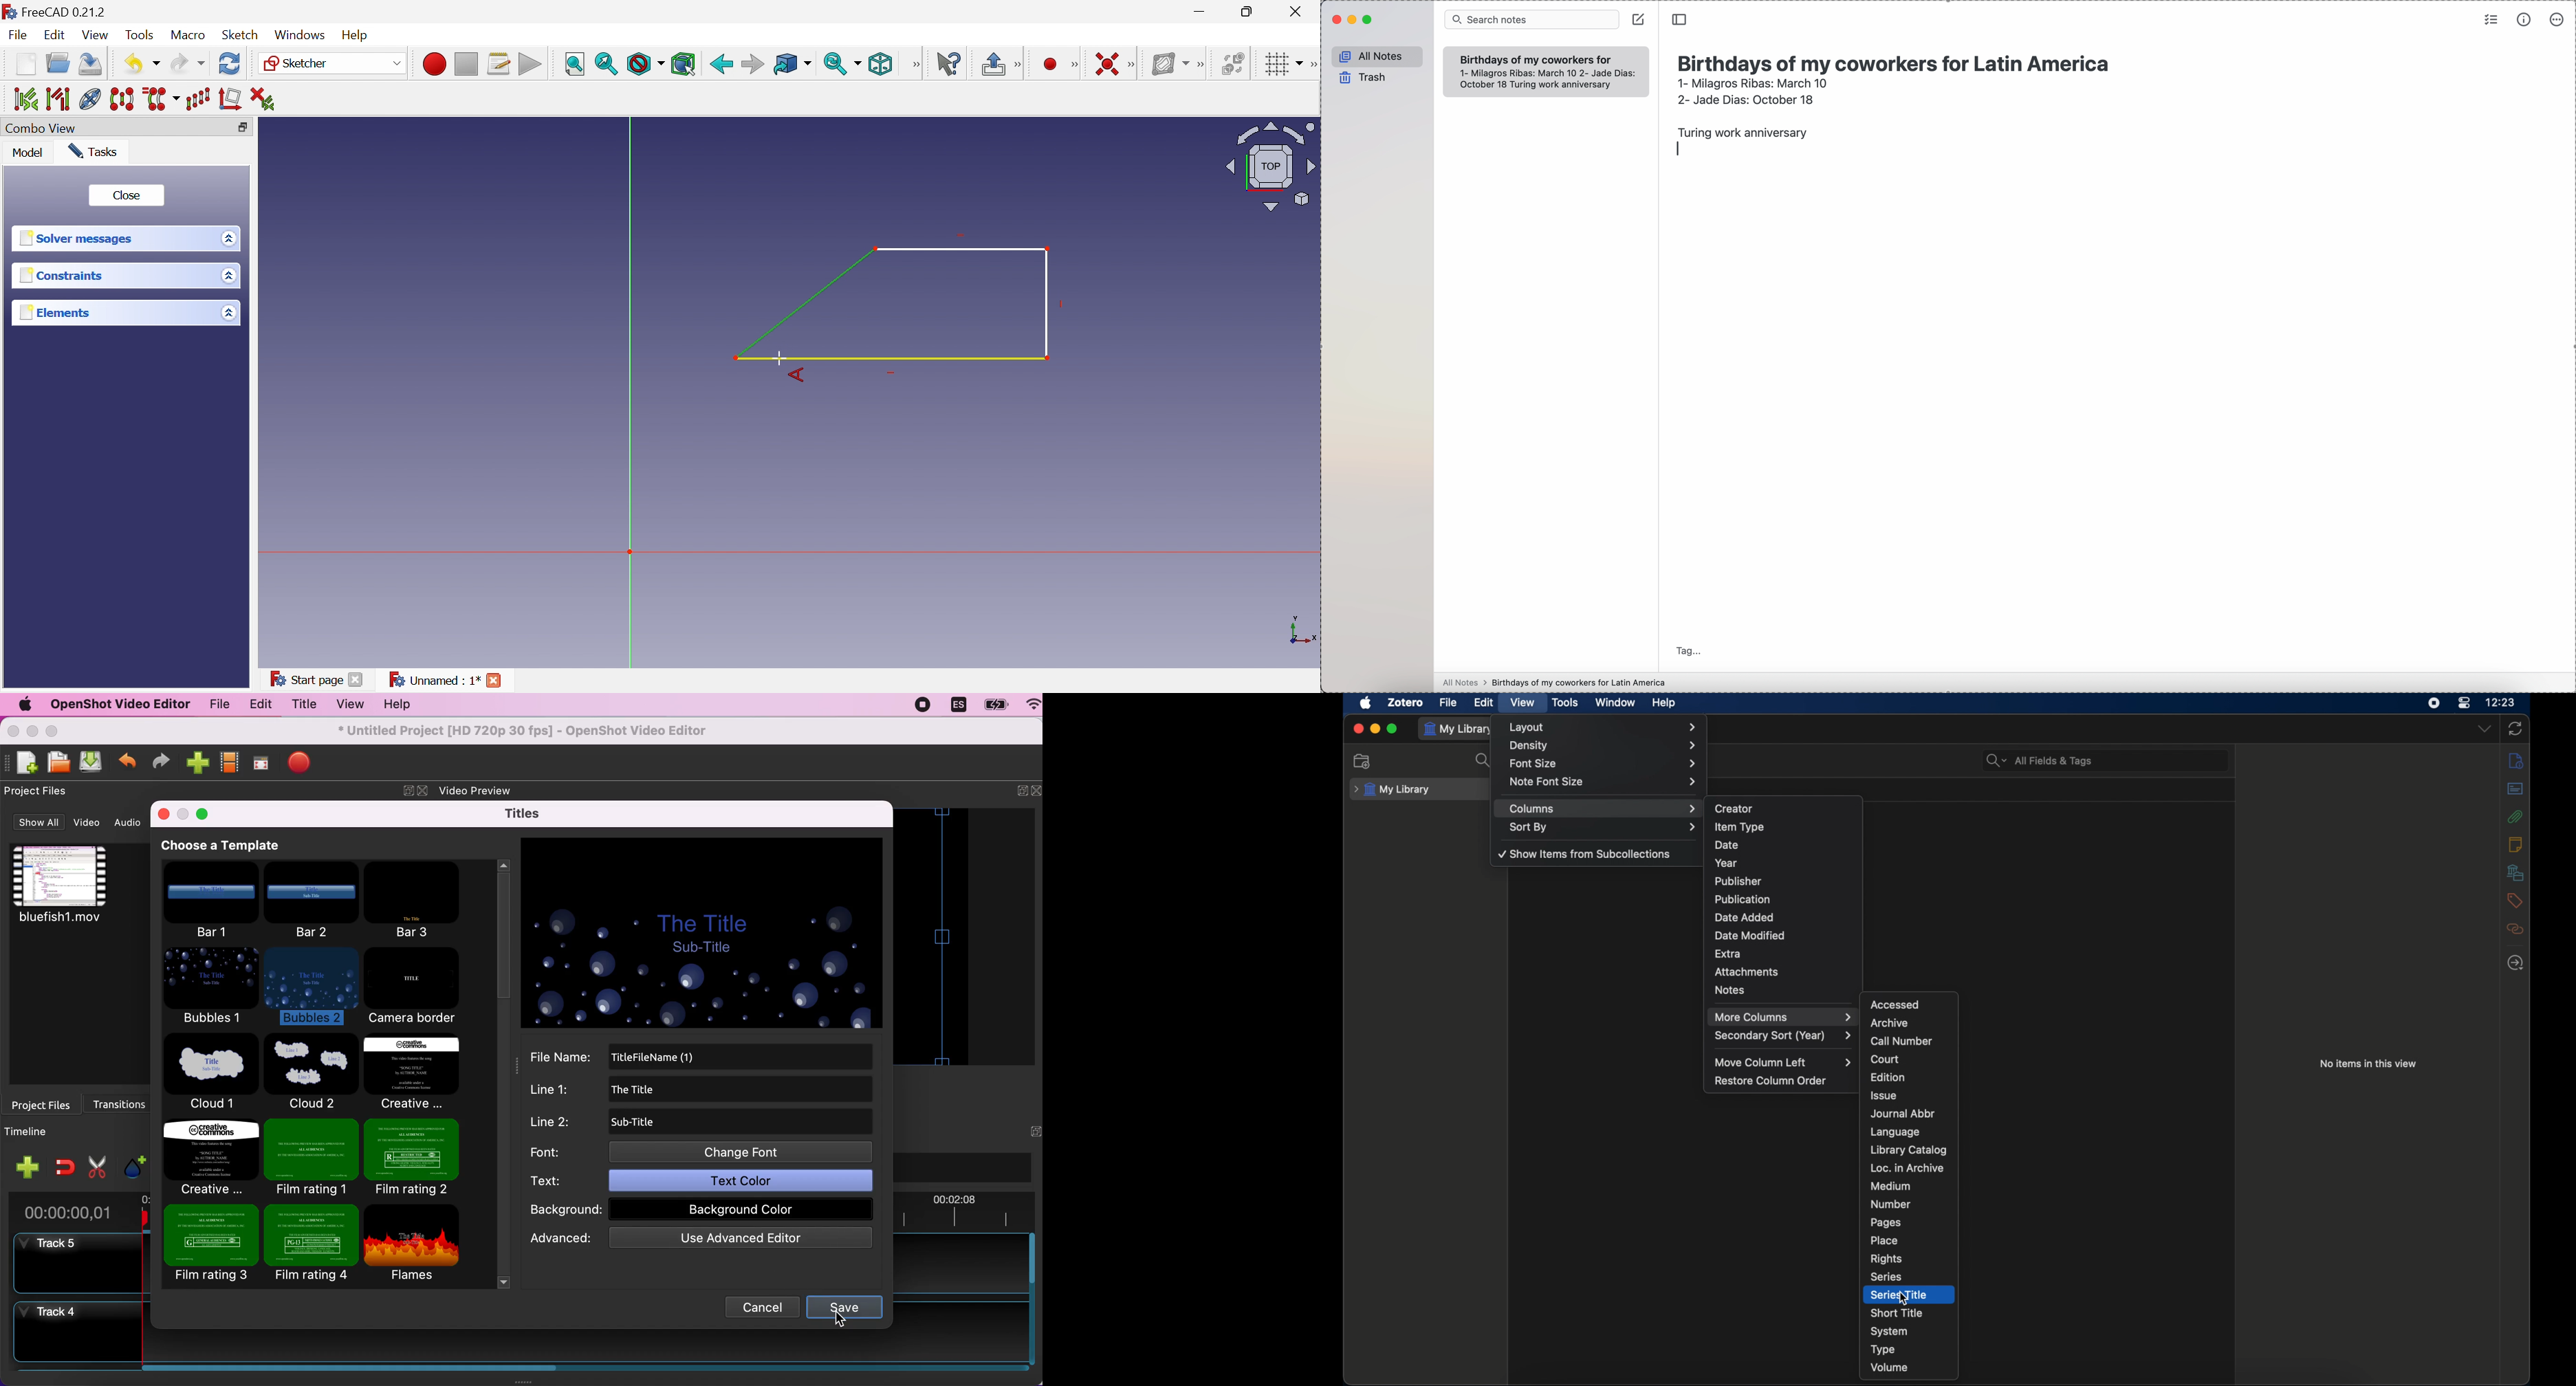  Describe the element at coordinates (1784, 1017) in the screenshot. I see `more columns` at that location.